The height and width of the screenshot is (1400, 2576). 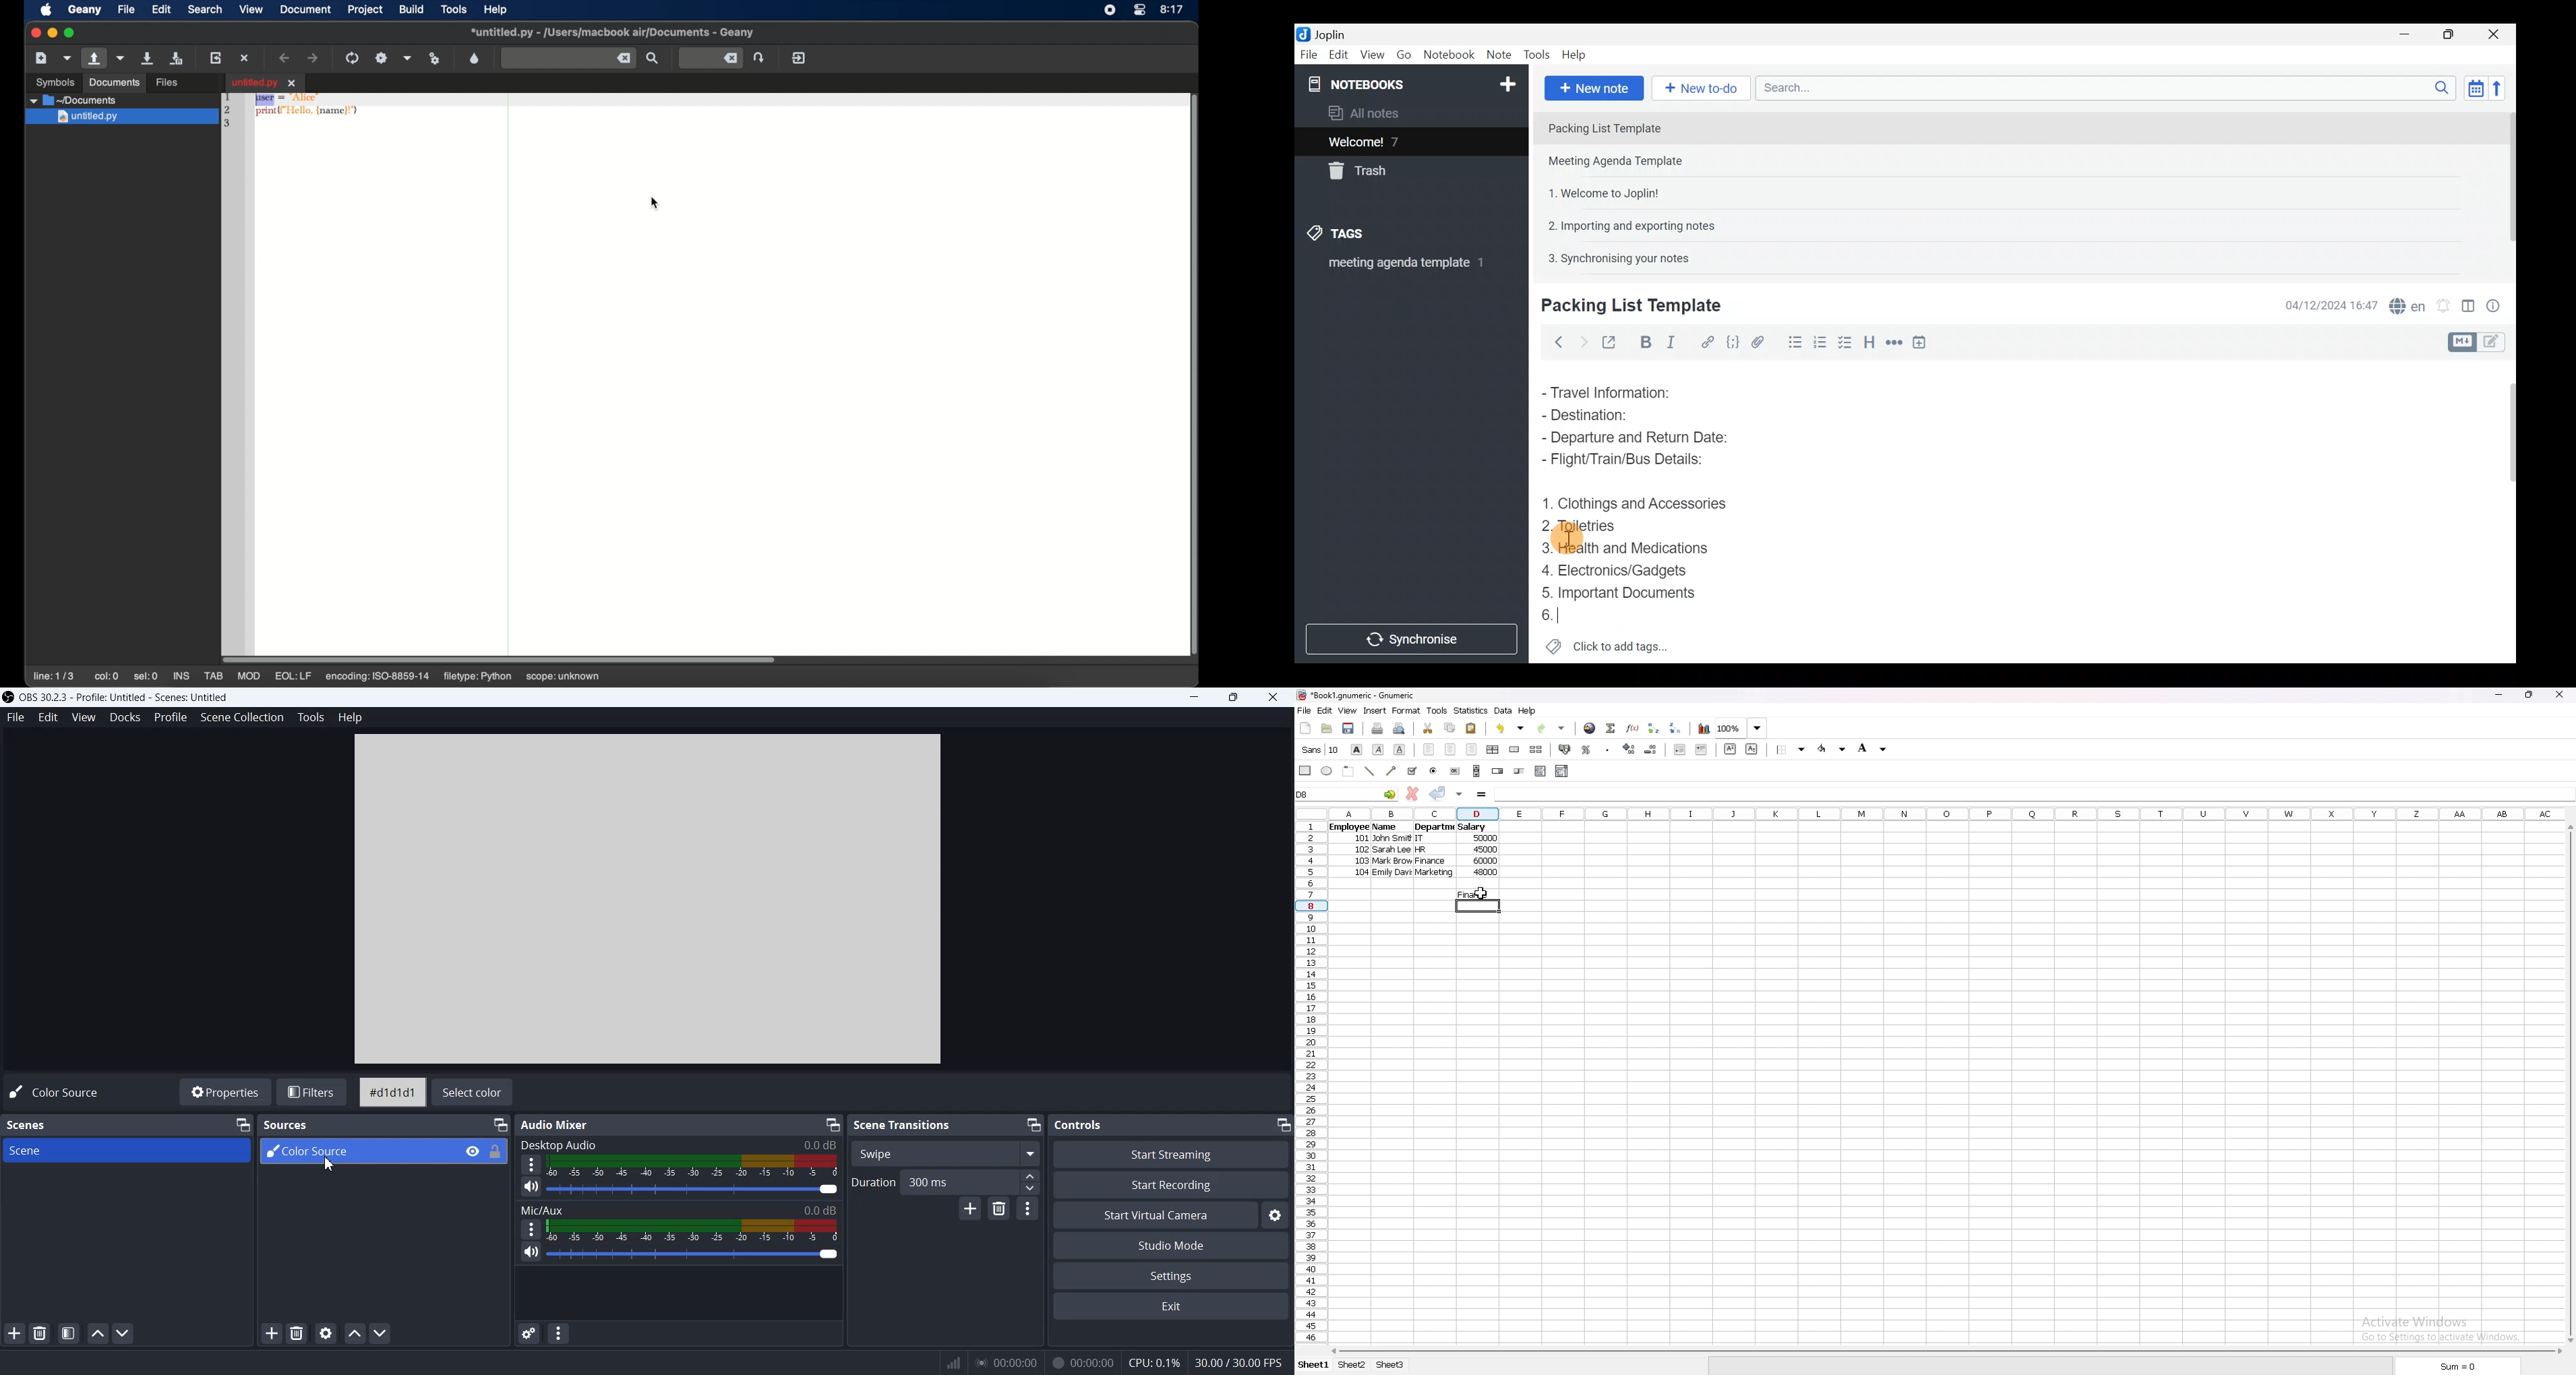 I want to click on Tools, so click(x=312, y=716).